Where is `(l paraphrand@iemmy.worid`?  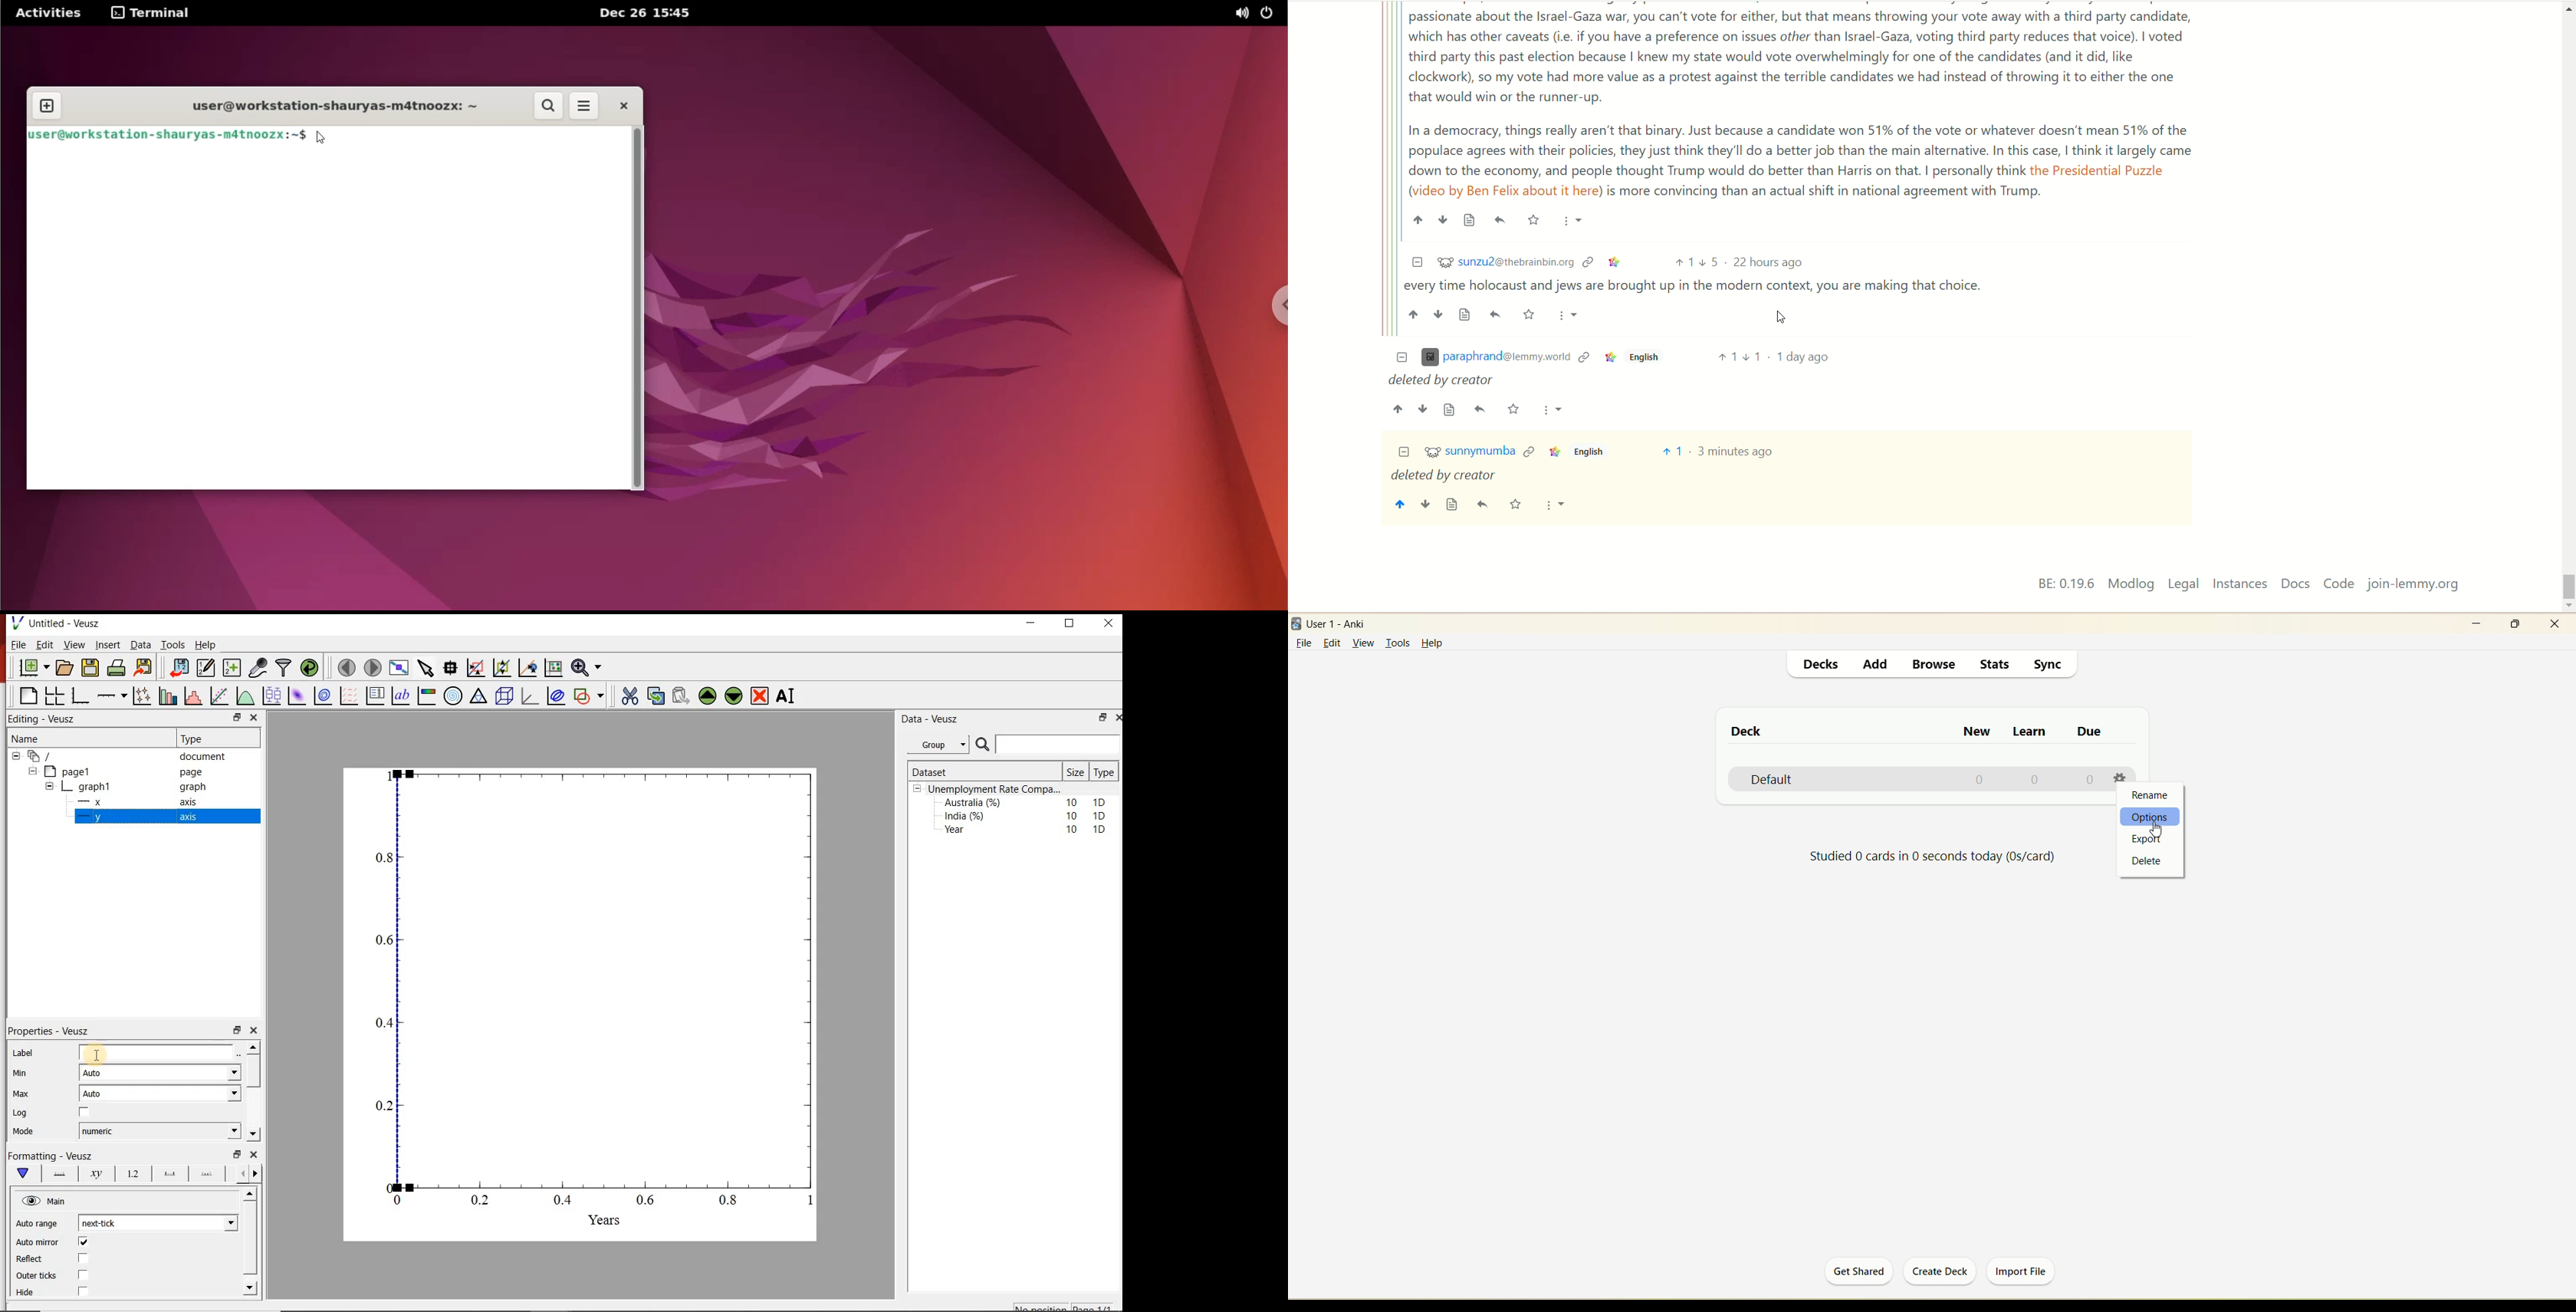
(l paraphrand@iemmy.worid is located at coordinates (1495, 358).